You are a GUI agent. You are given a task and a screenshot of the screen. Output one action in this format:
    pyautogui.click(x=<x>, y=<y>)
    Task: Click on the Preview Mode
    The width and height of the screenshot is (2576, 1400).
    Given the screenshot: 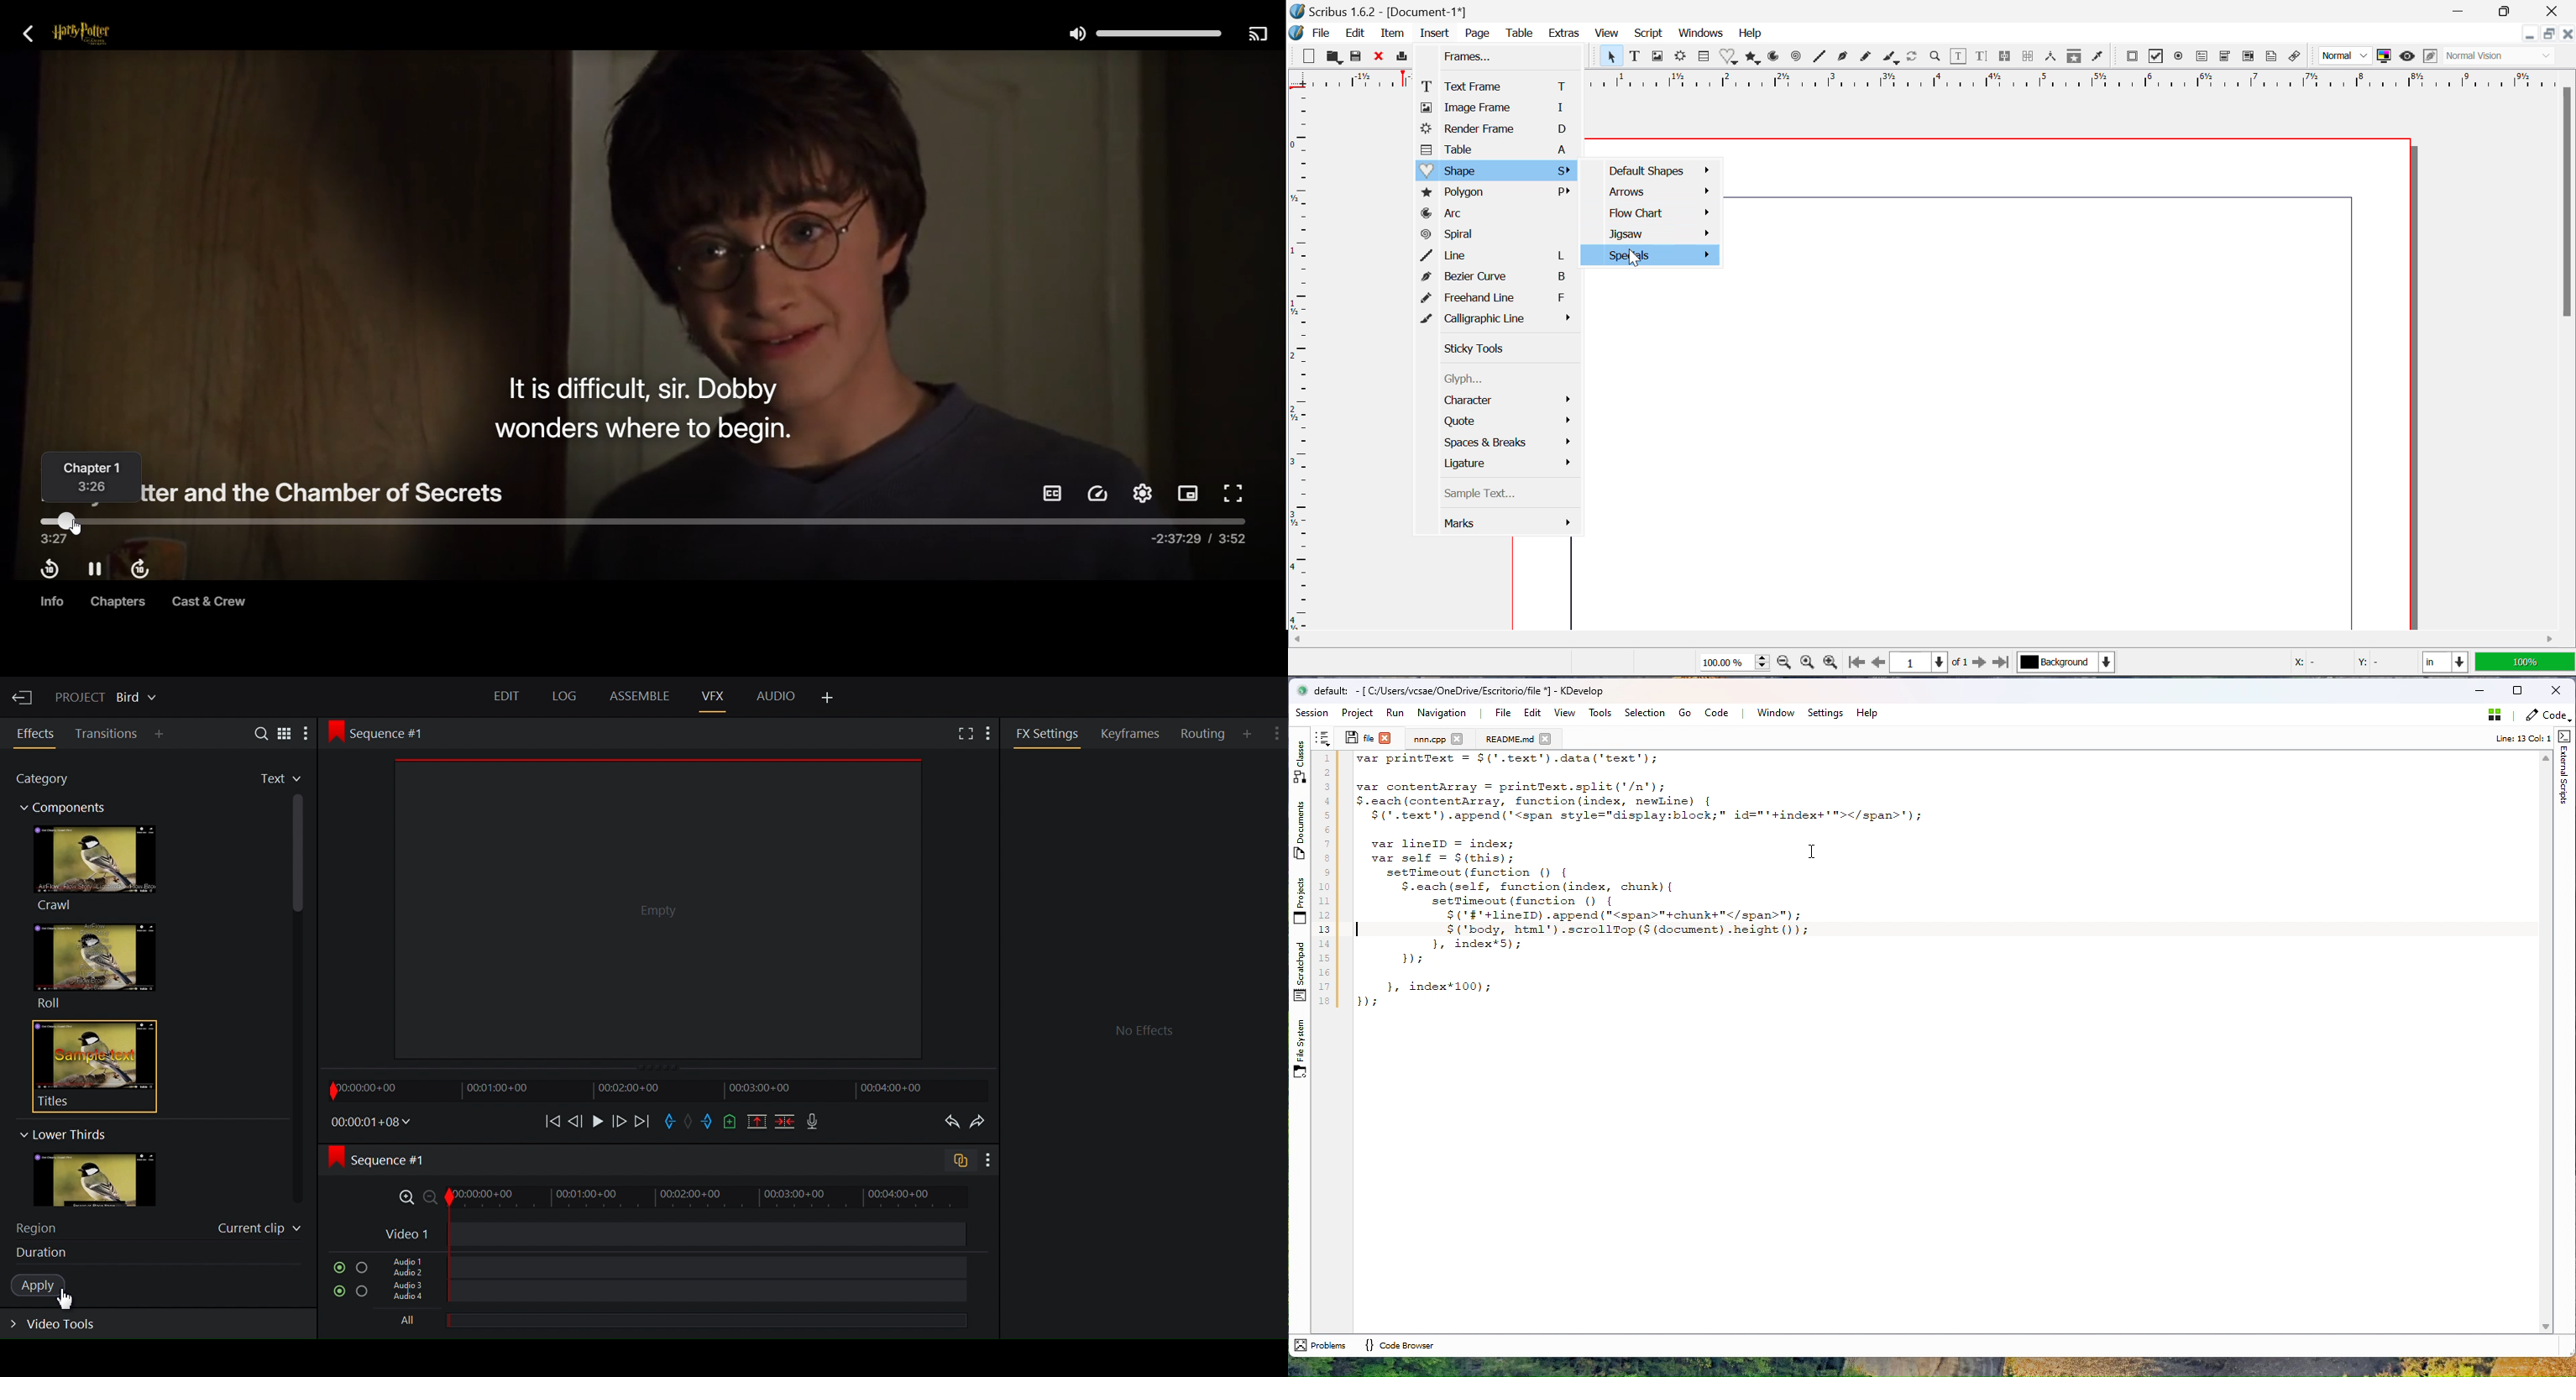 What is the action you would take?
    pyautogui.click(x=2408, y=58)
    